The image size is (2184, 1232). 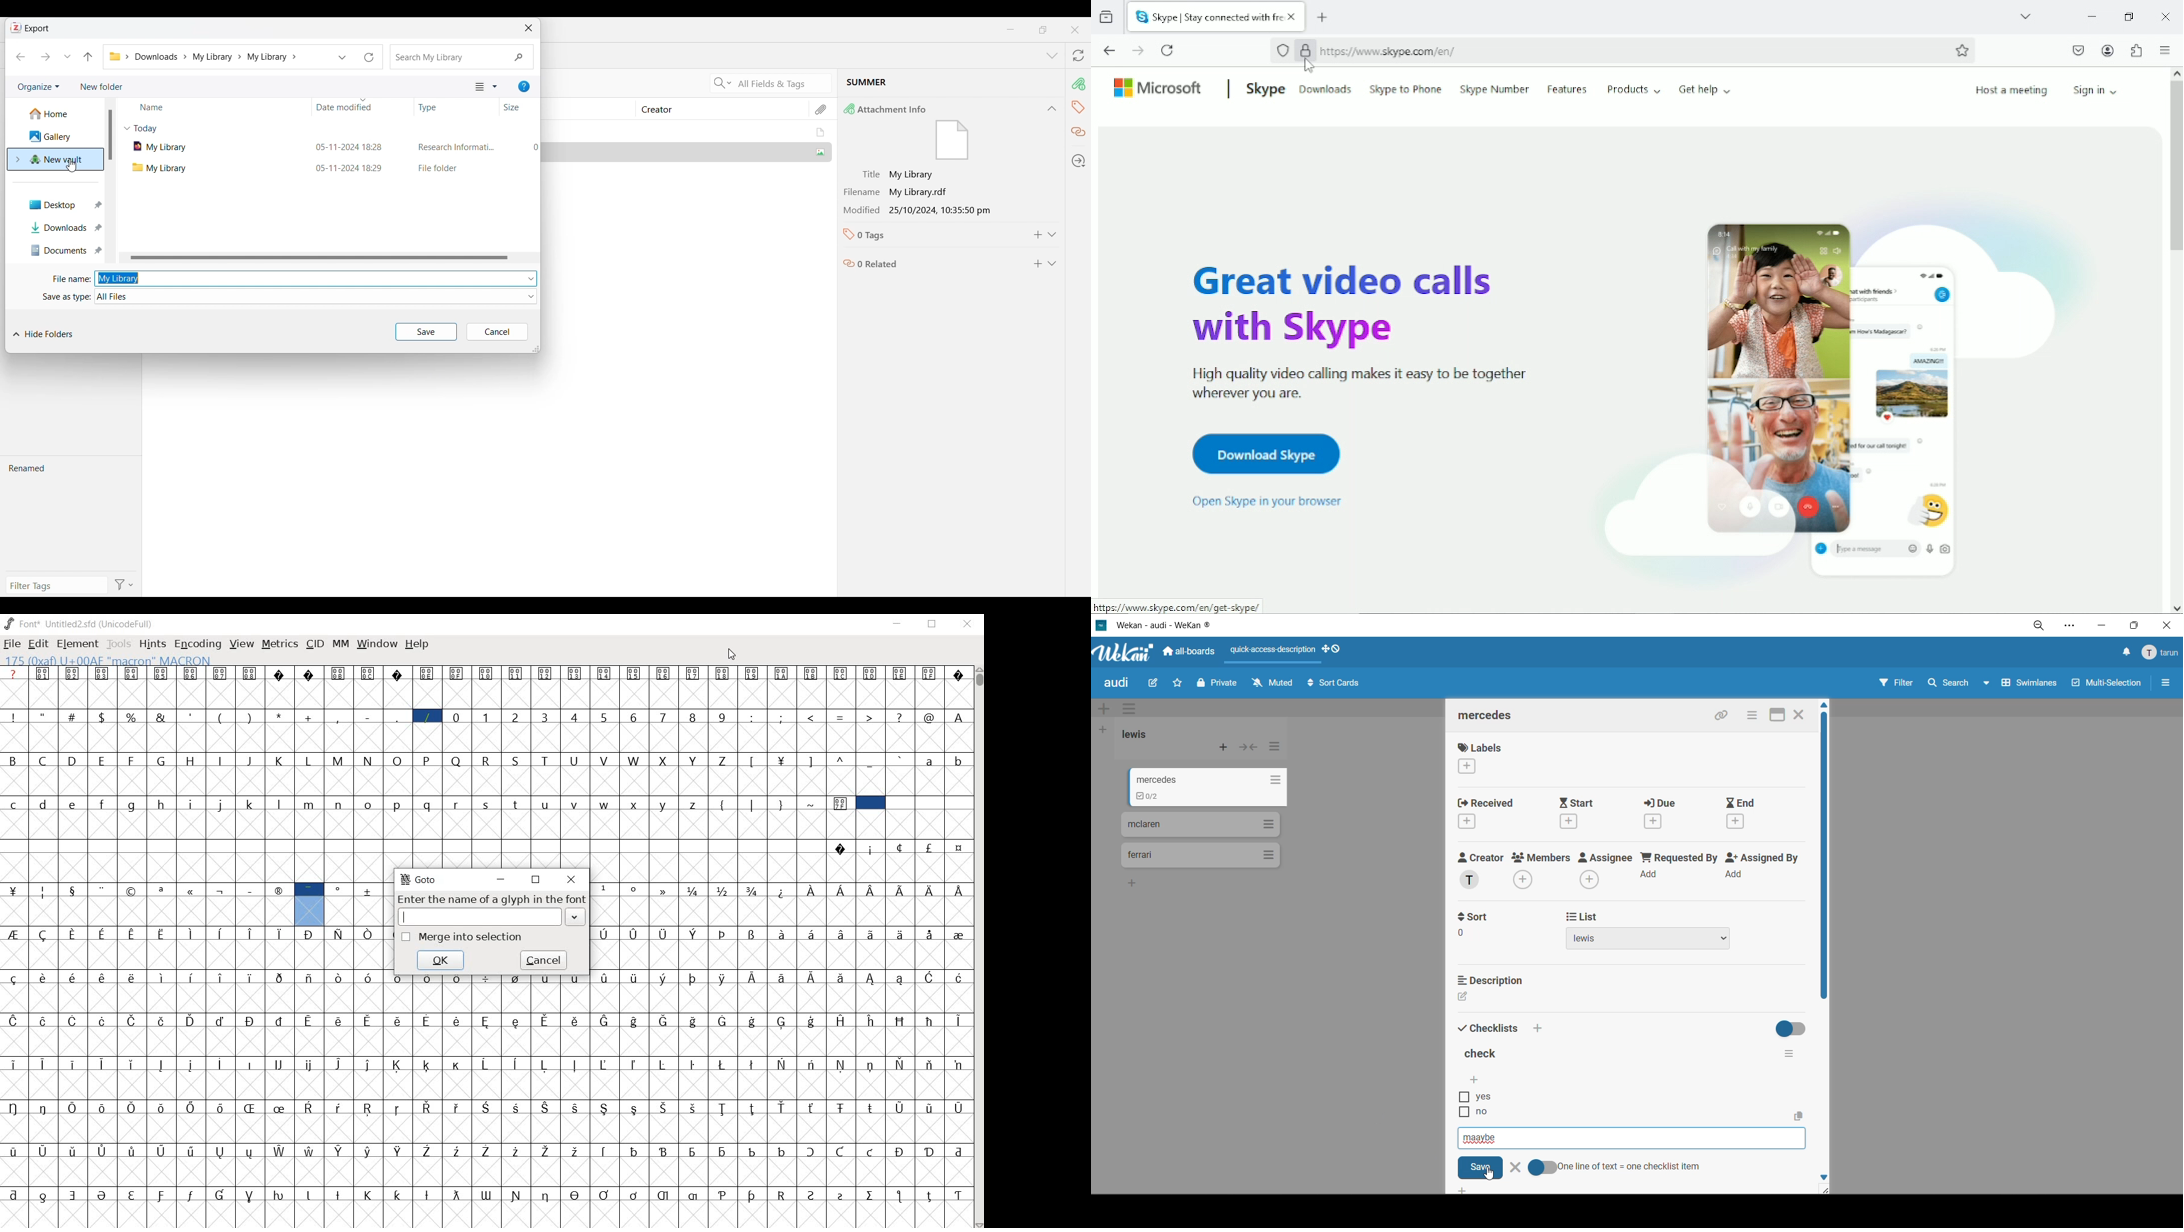 I want to click on quick access description, so click(x=1274, y=653).